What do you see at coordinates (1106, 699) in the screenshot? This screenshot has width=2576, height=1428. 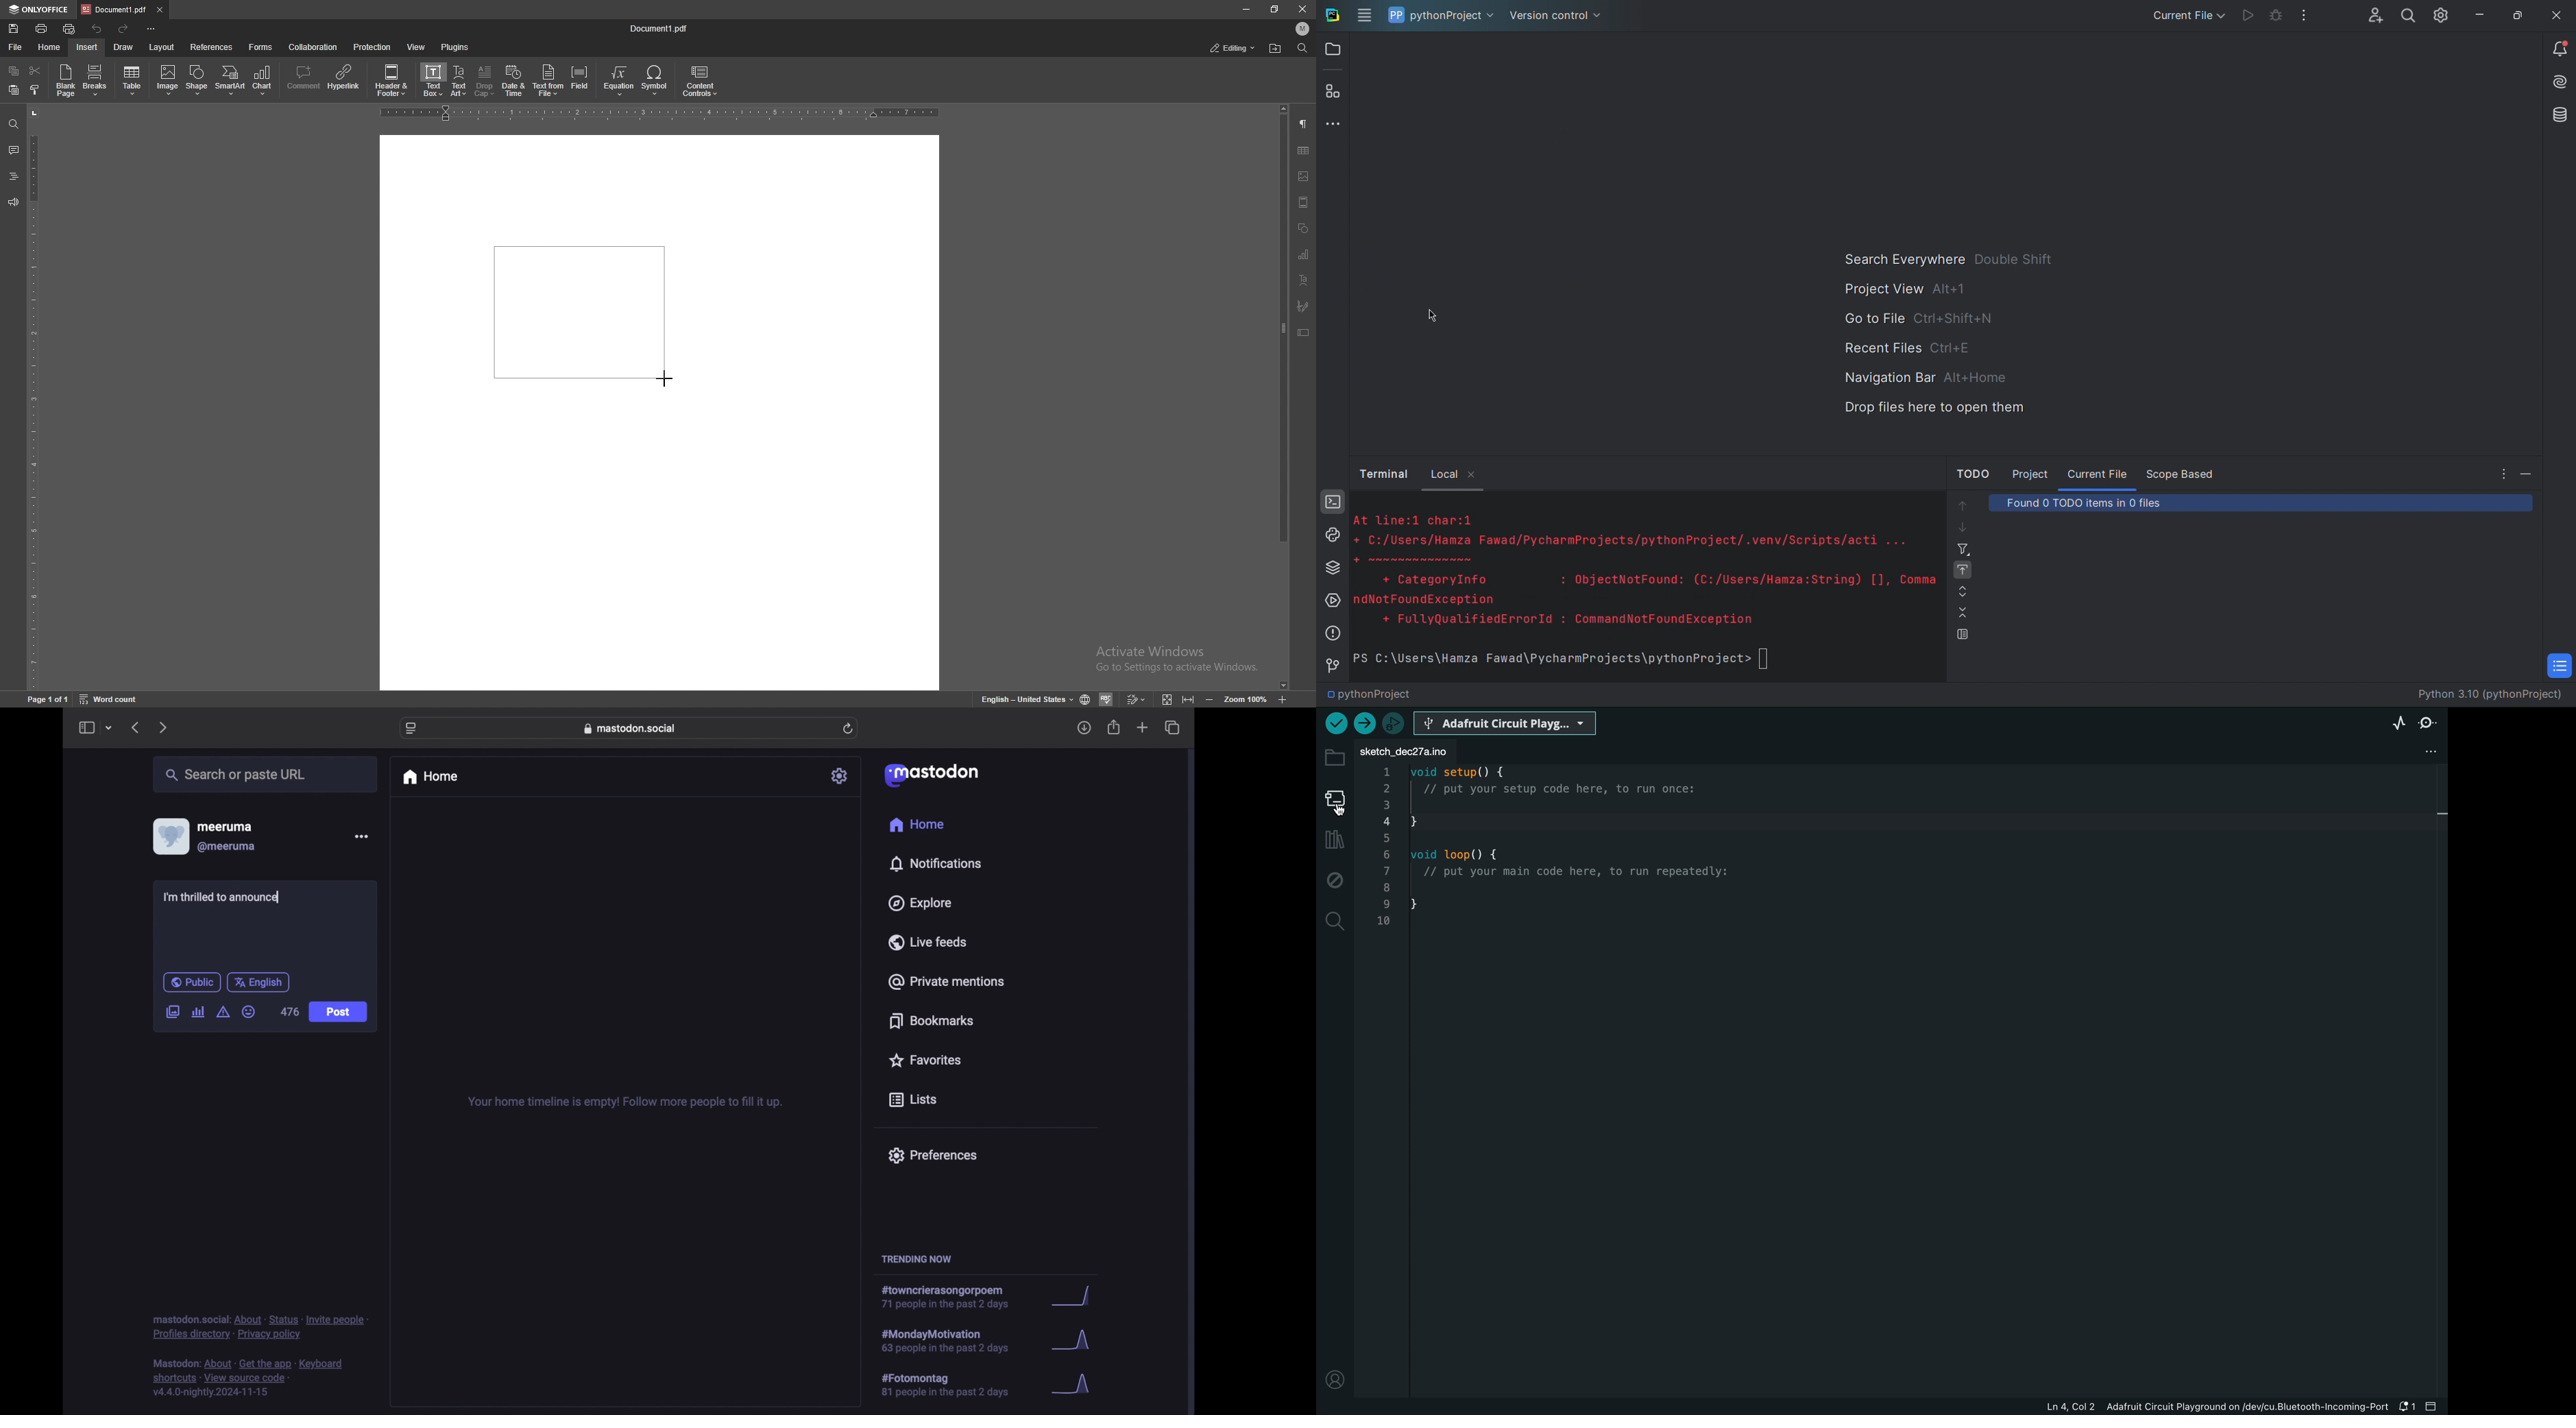 I see `spell check` at bounding box center [1106, 699].